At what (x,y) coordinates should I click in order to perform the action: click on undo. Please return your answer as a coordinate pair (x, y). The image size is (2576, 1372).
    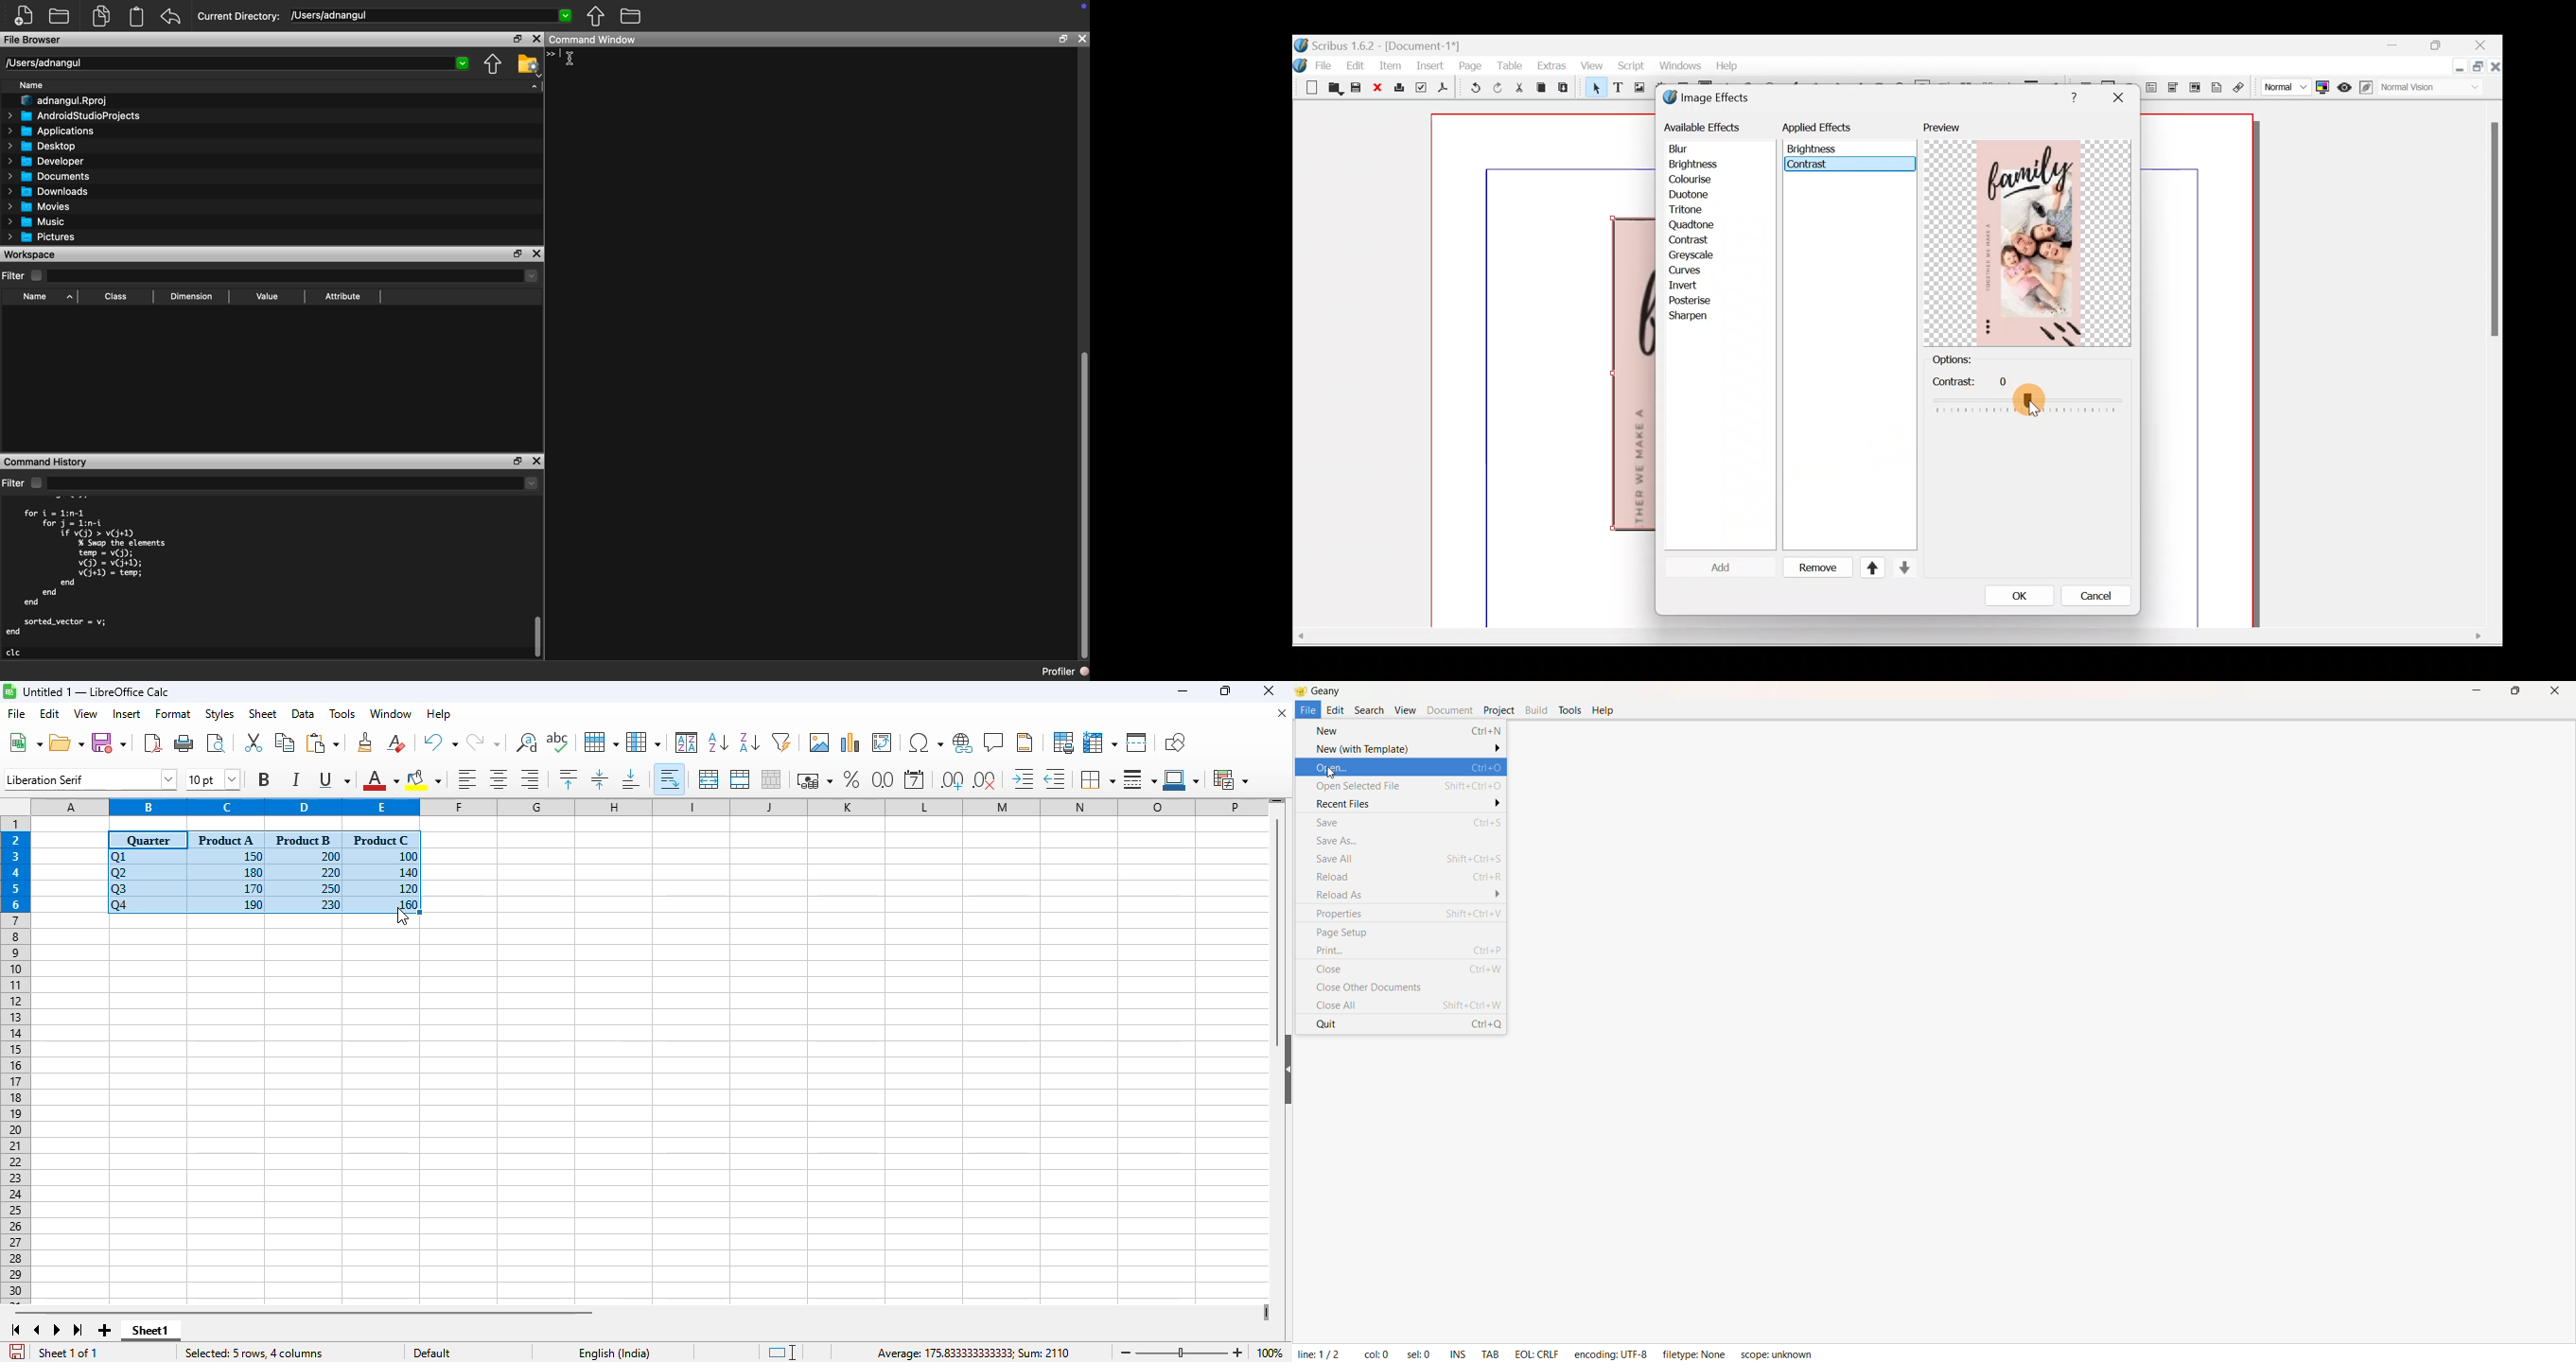
    Looking at the image, I should click on (440, 742).